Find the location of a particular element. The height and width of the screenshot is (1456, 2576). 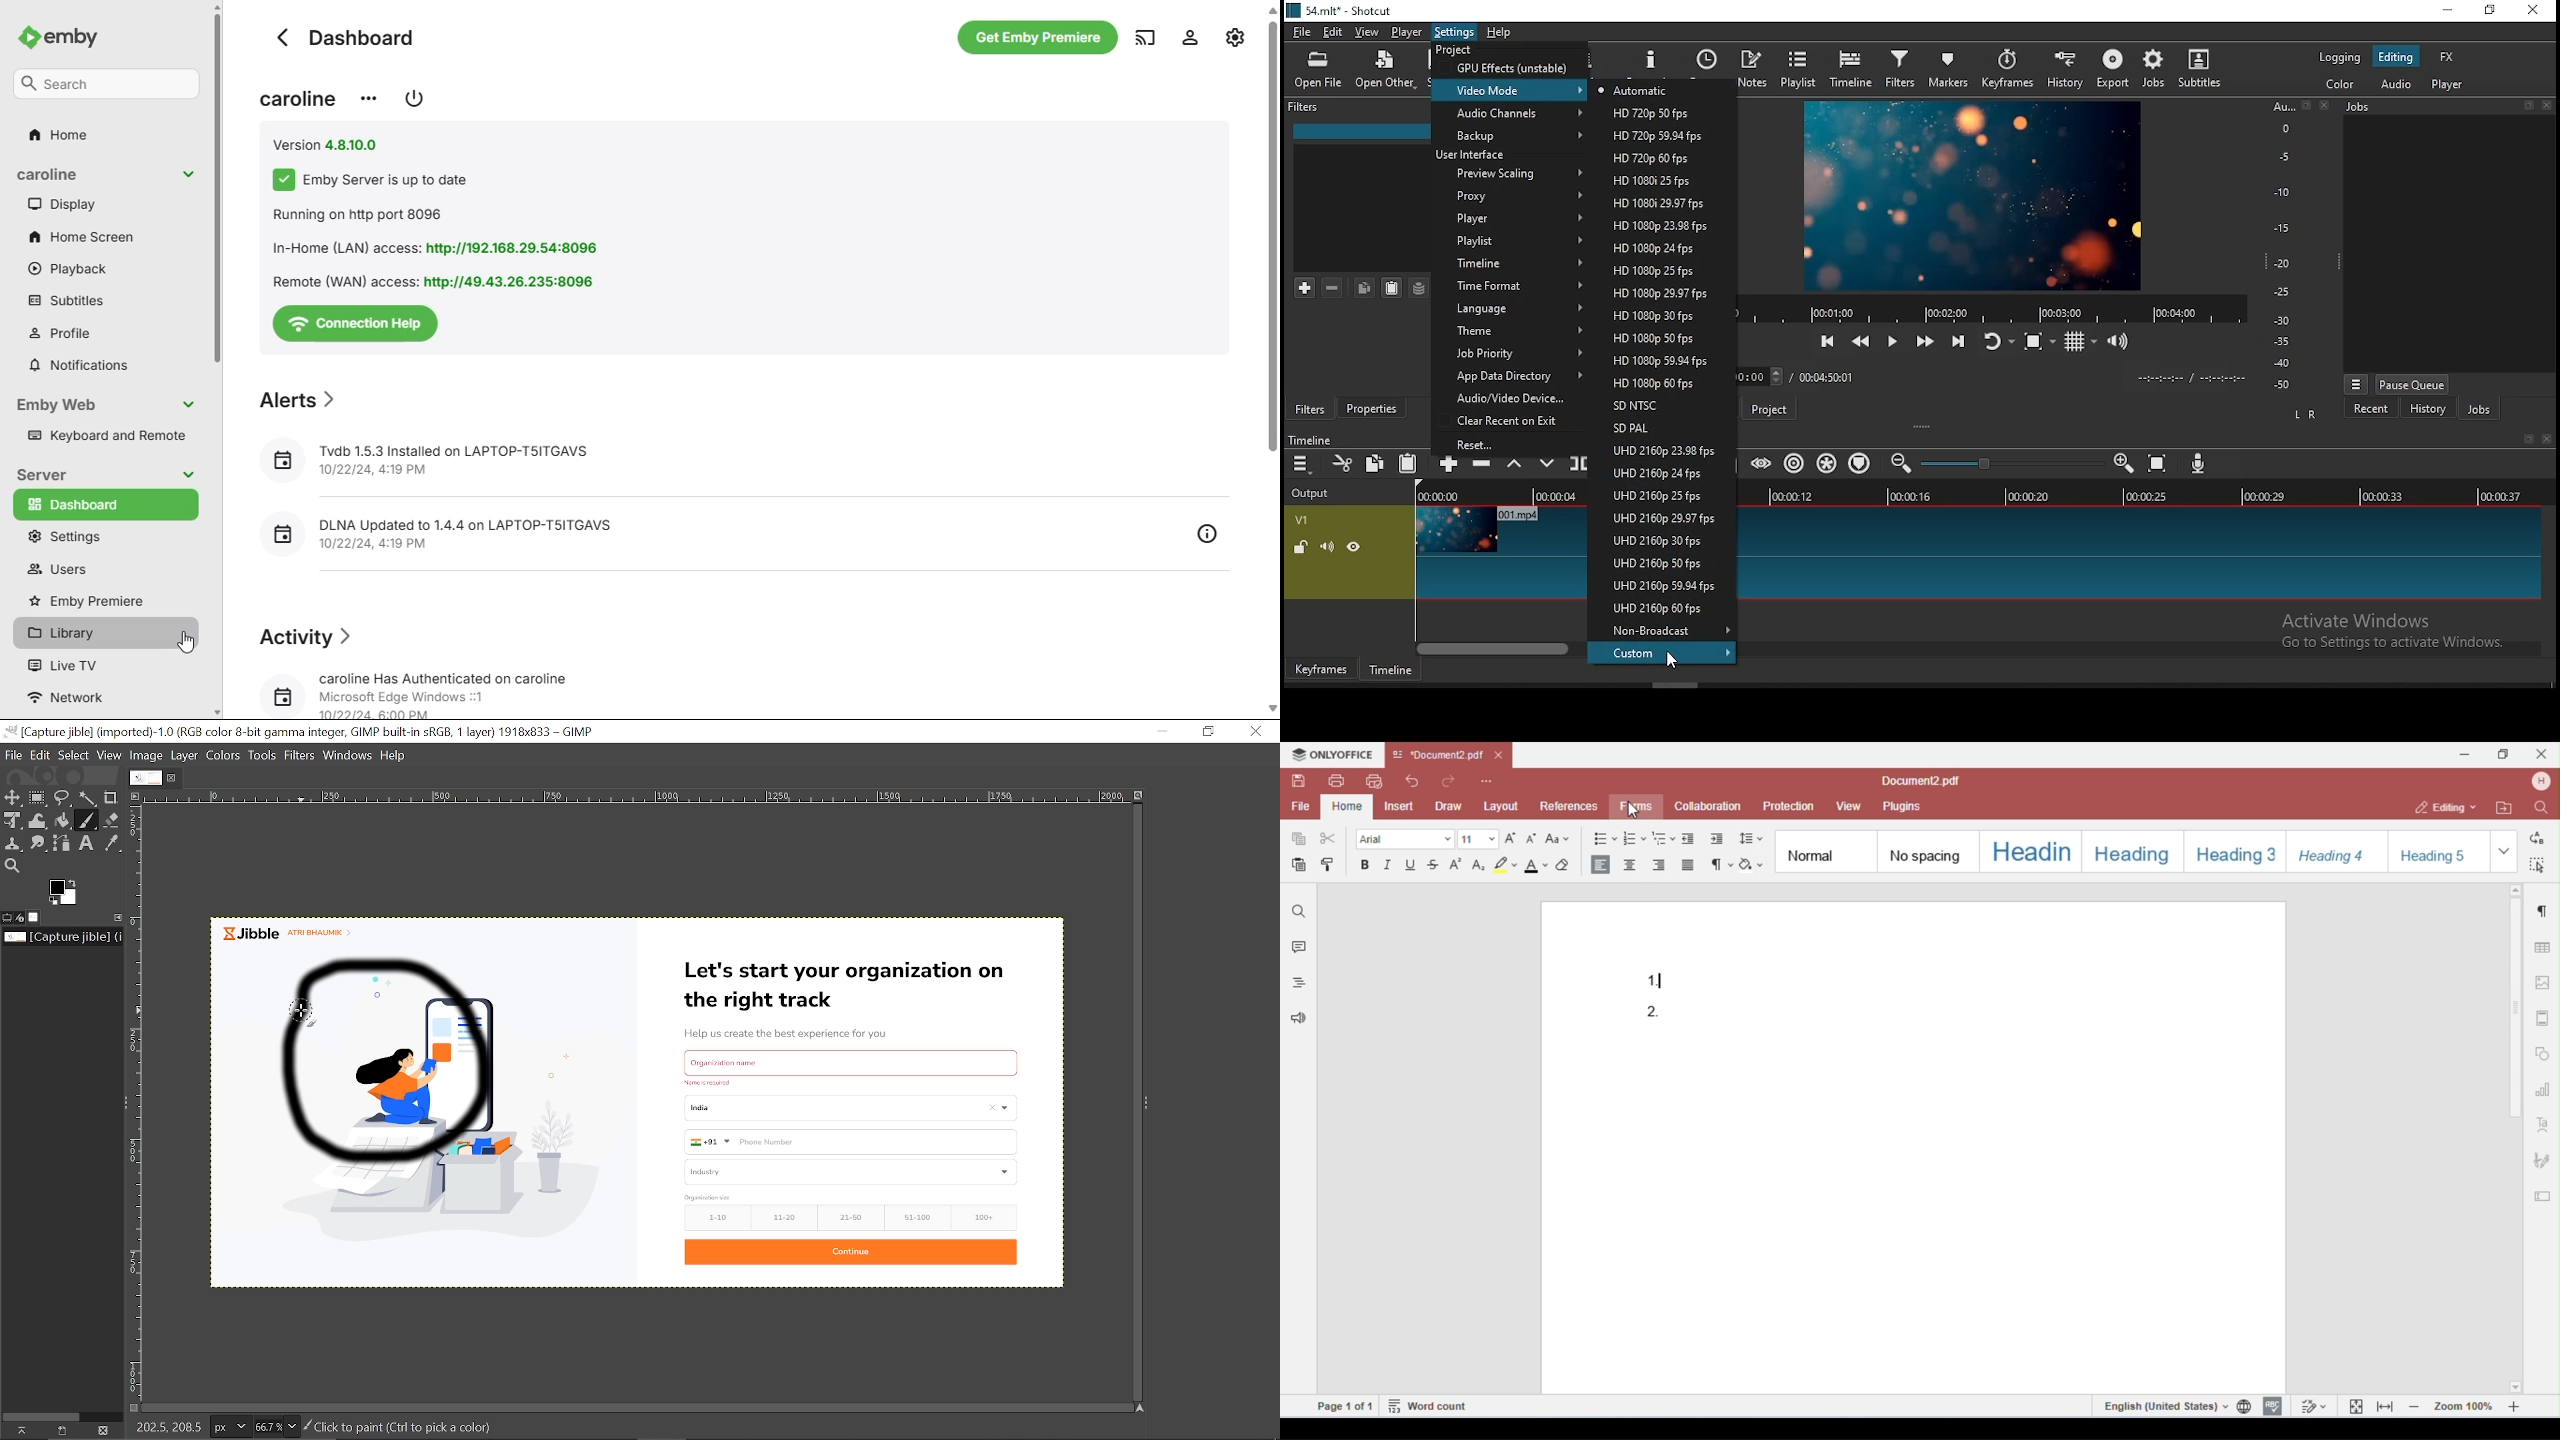

export is located at coordinates (2112, 68).